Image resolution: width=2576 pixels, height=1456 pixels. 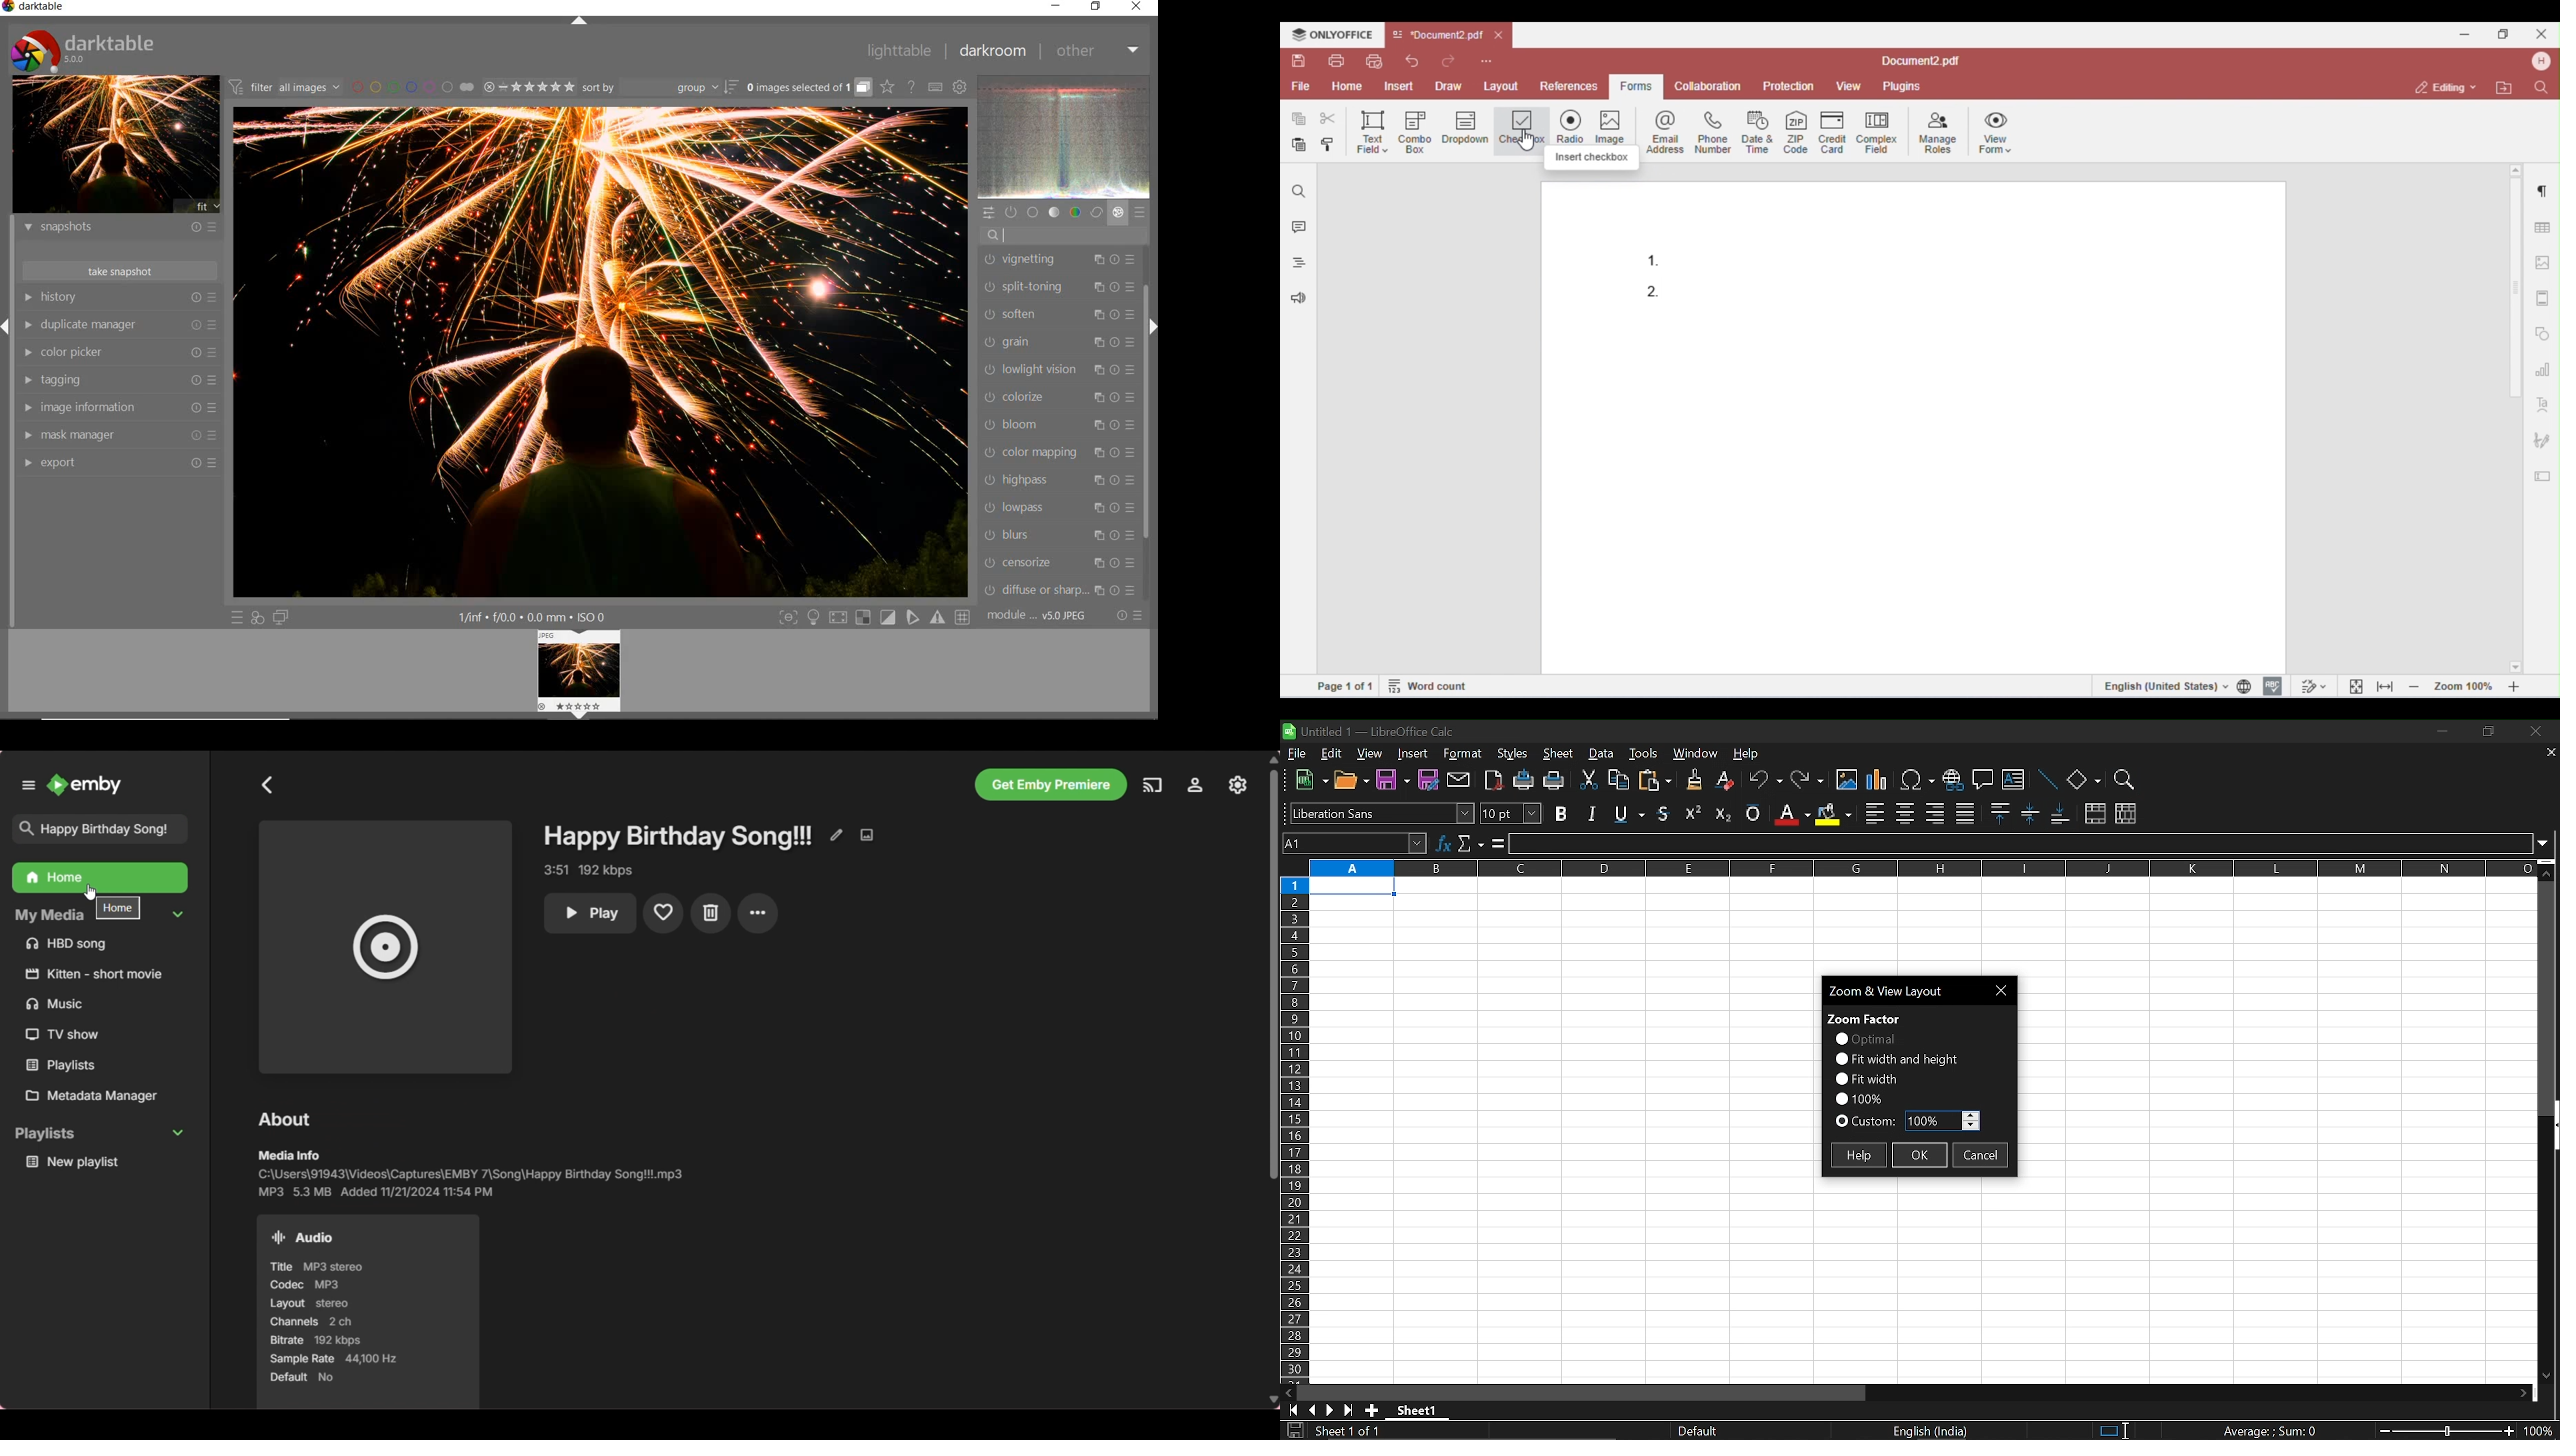 What do you see at coordinates (1592, 813) in the screenshot?
I see `italic` at bounding box center [1592, 813].